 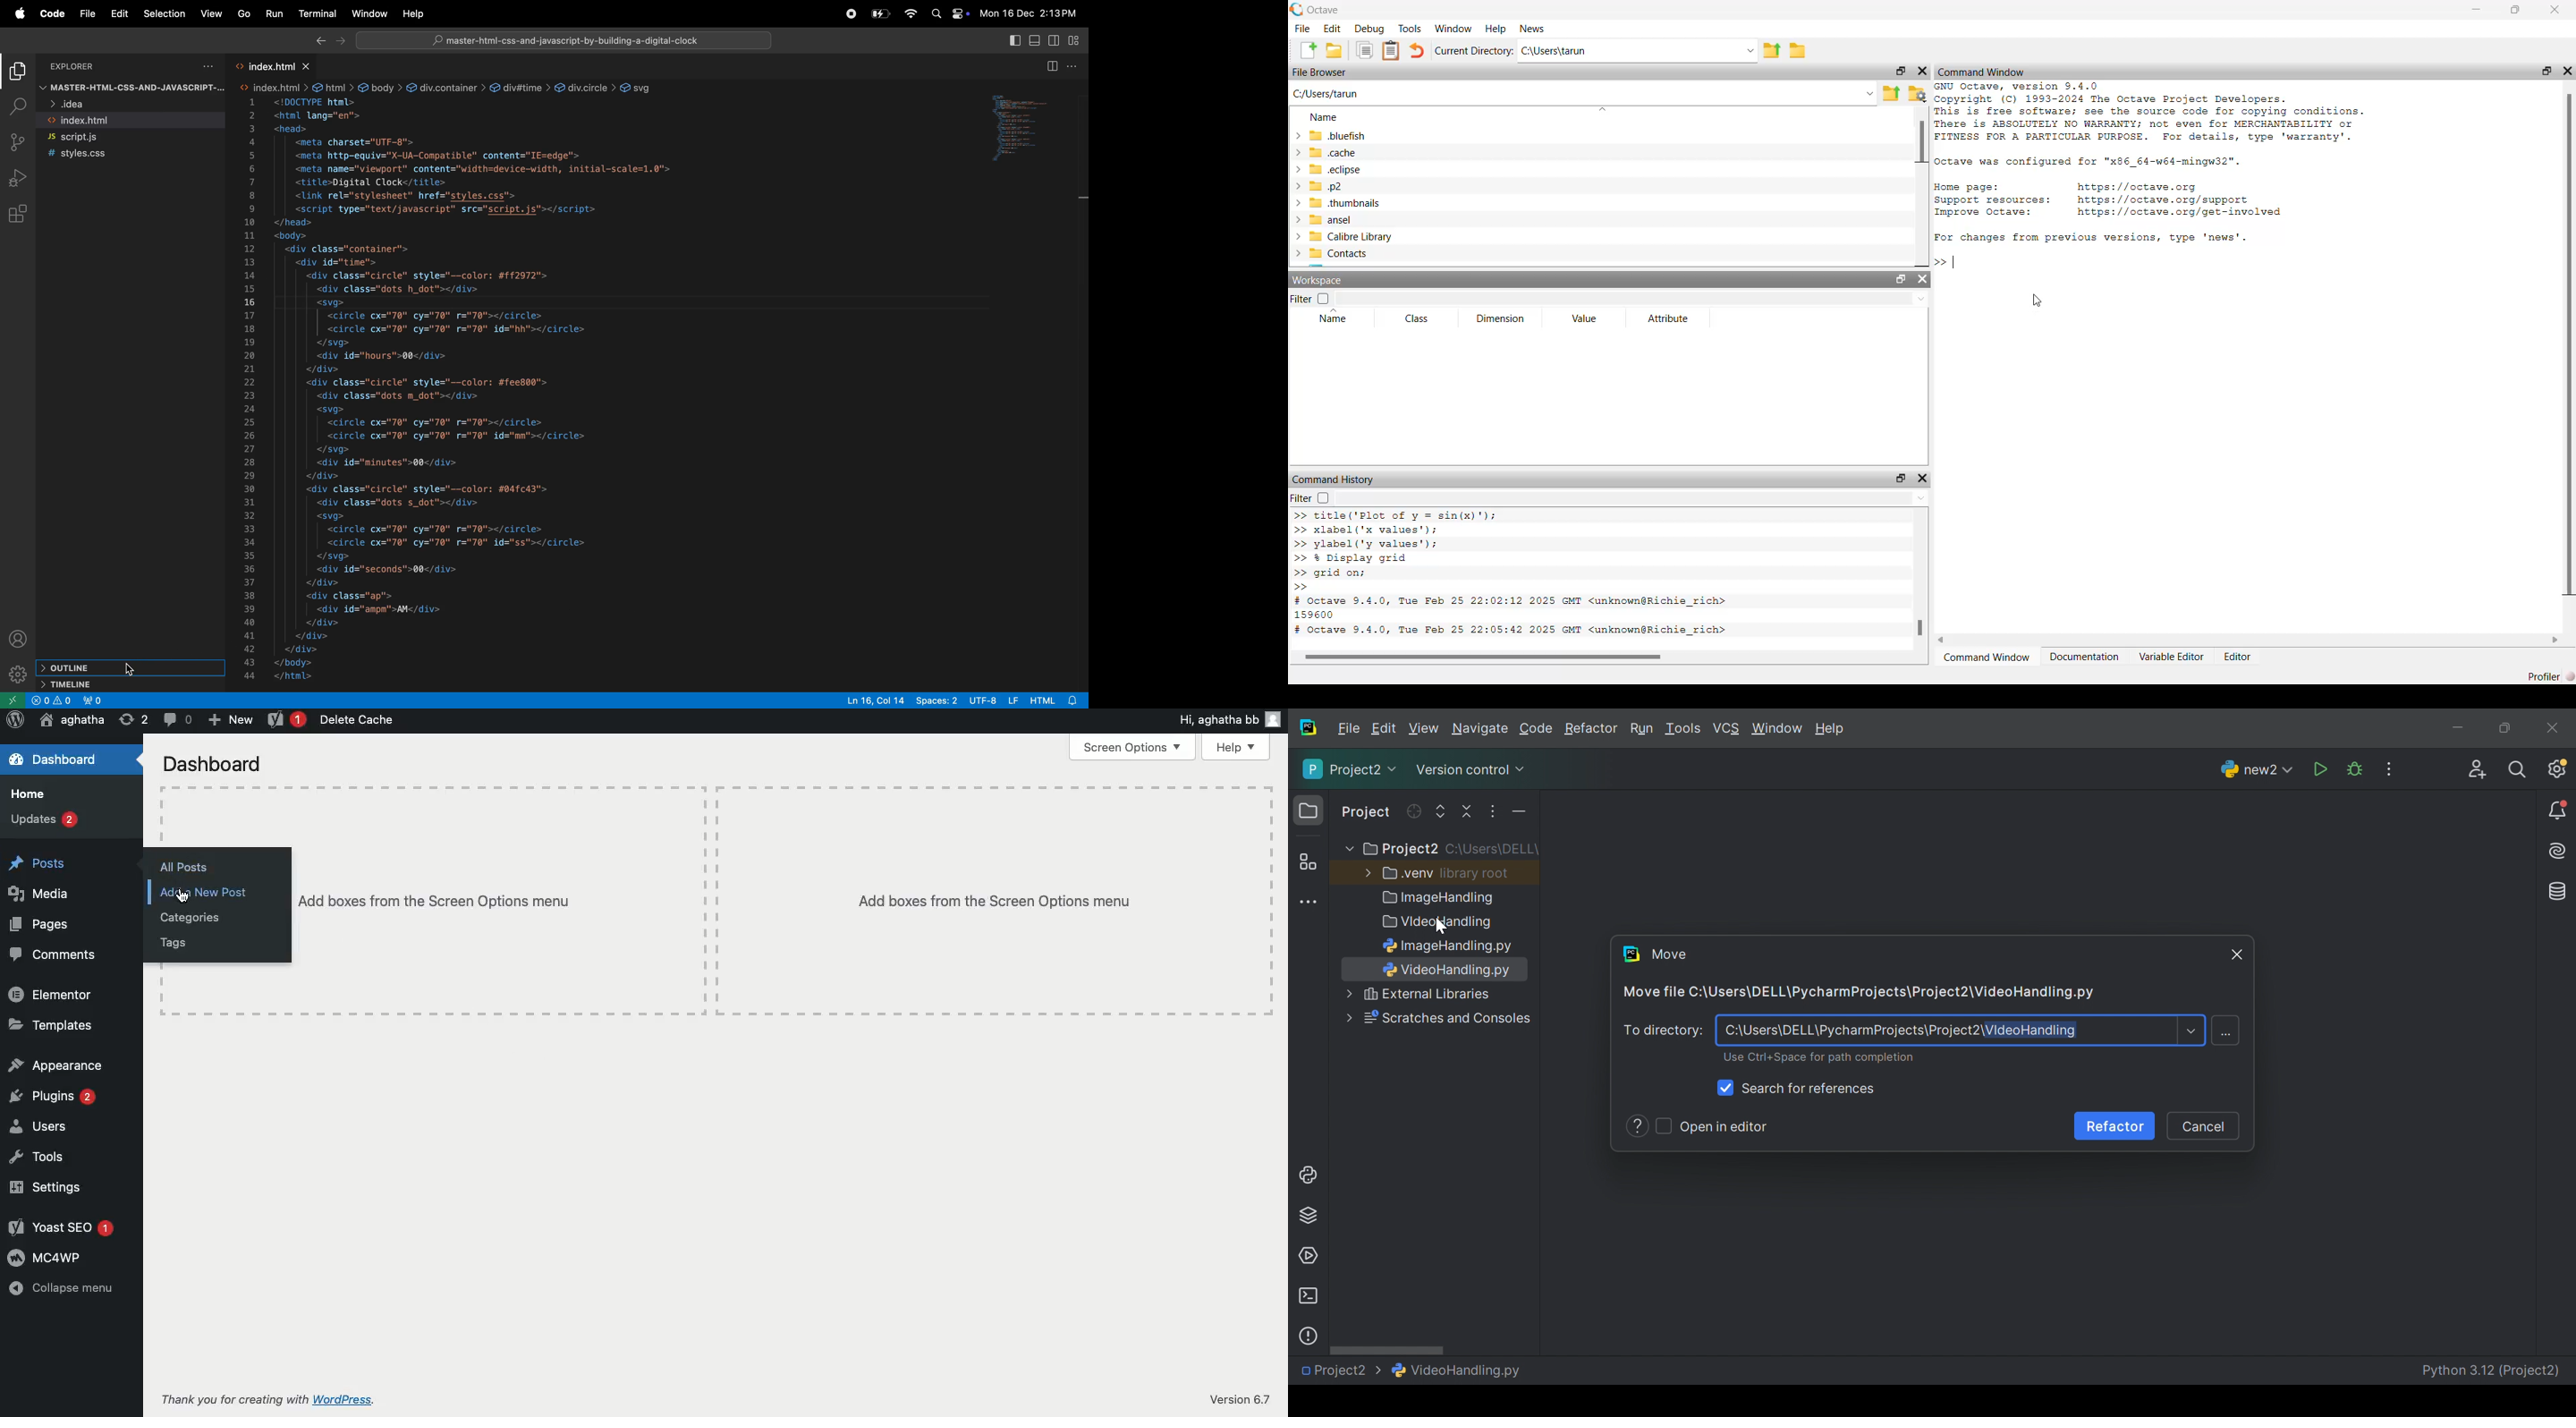 What do you see at coordinates (1664, 1126) in the screenshot?
I see `Checbox` at bounding box center [1664, 1126].